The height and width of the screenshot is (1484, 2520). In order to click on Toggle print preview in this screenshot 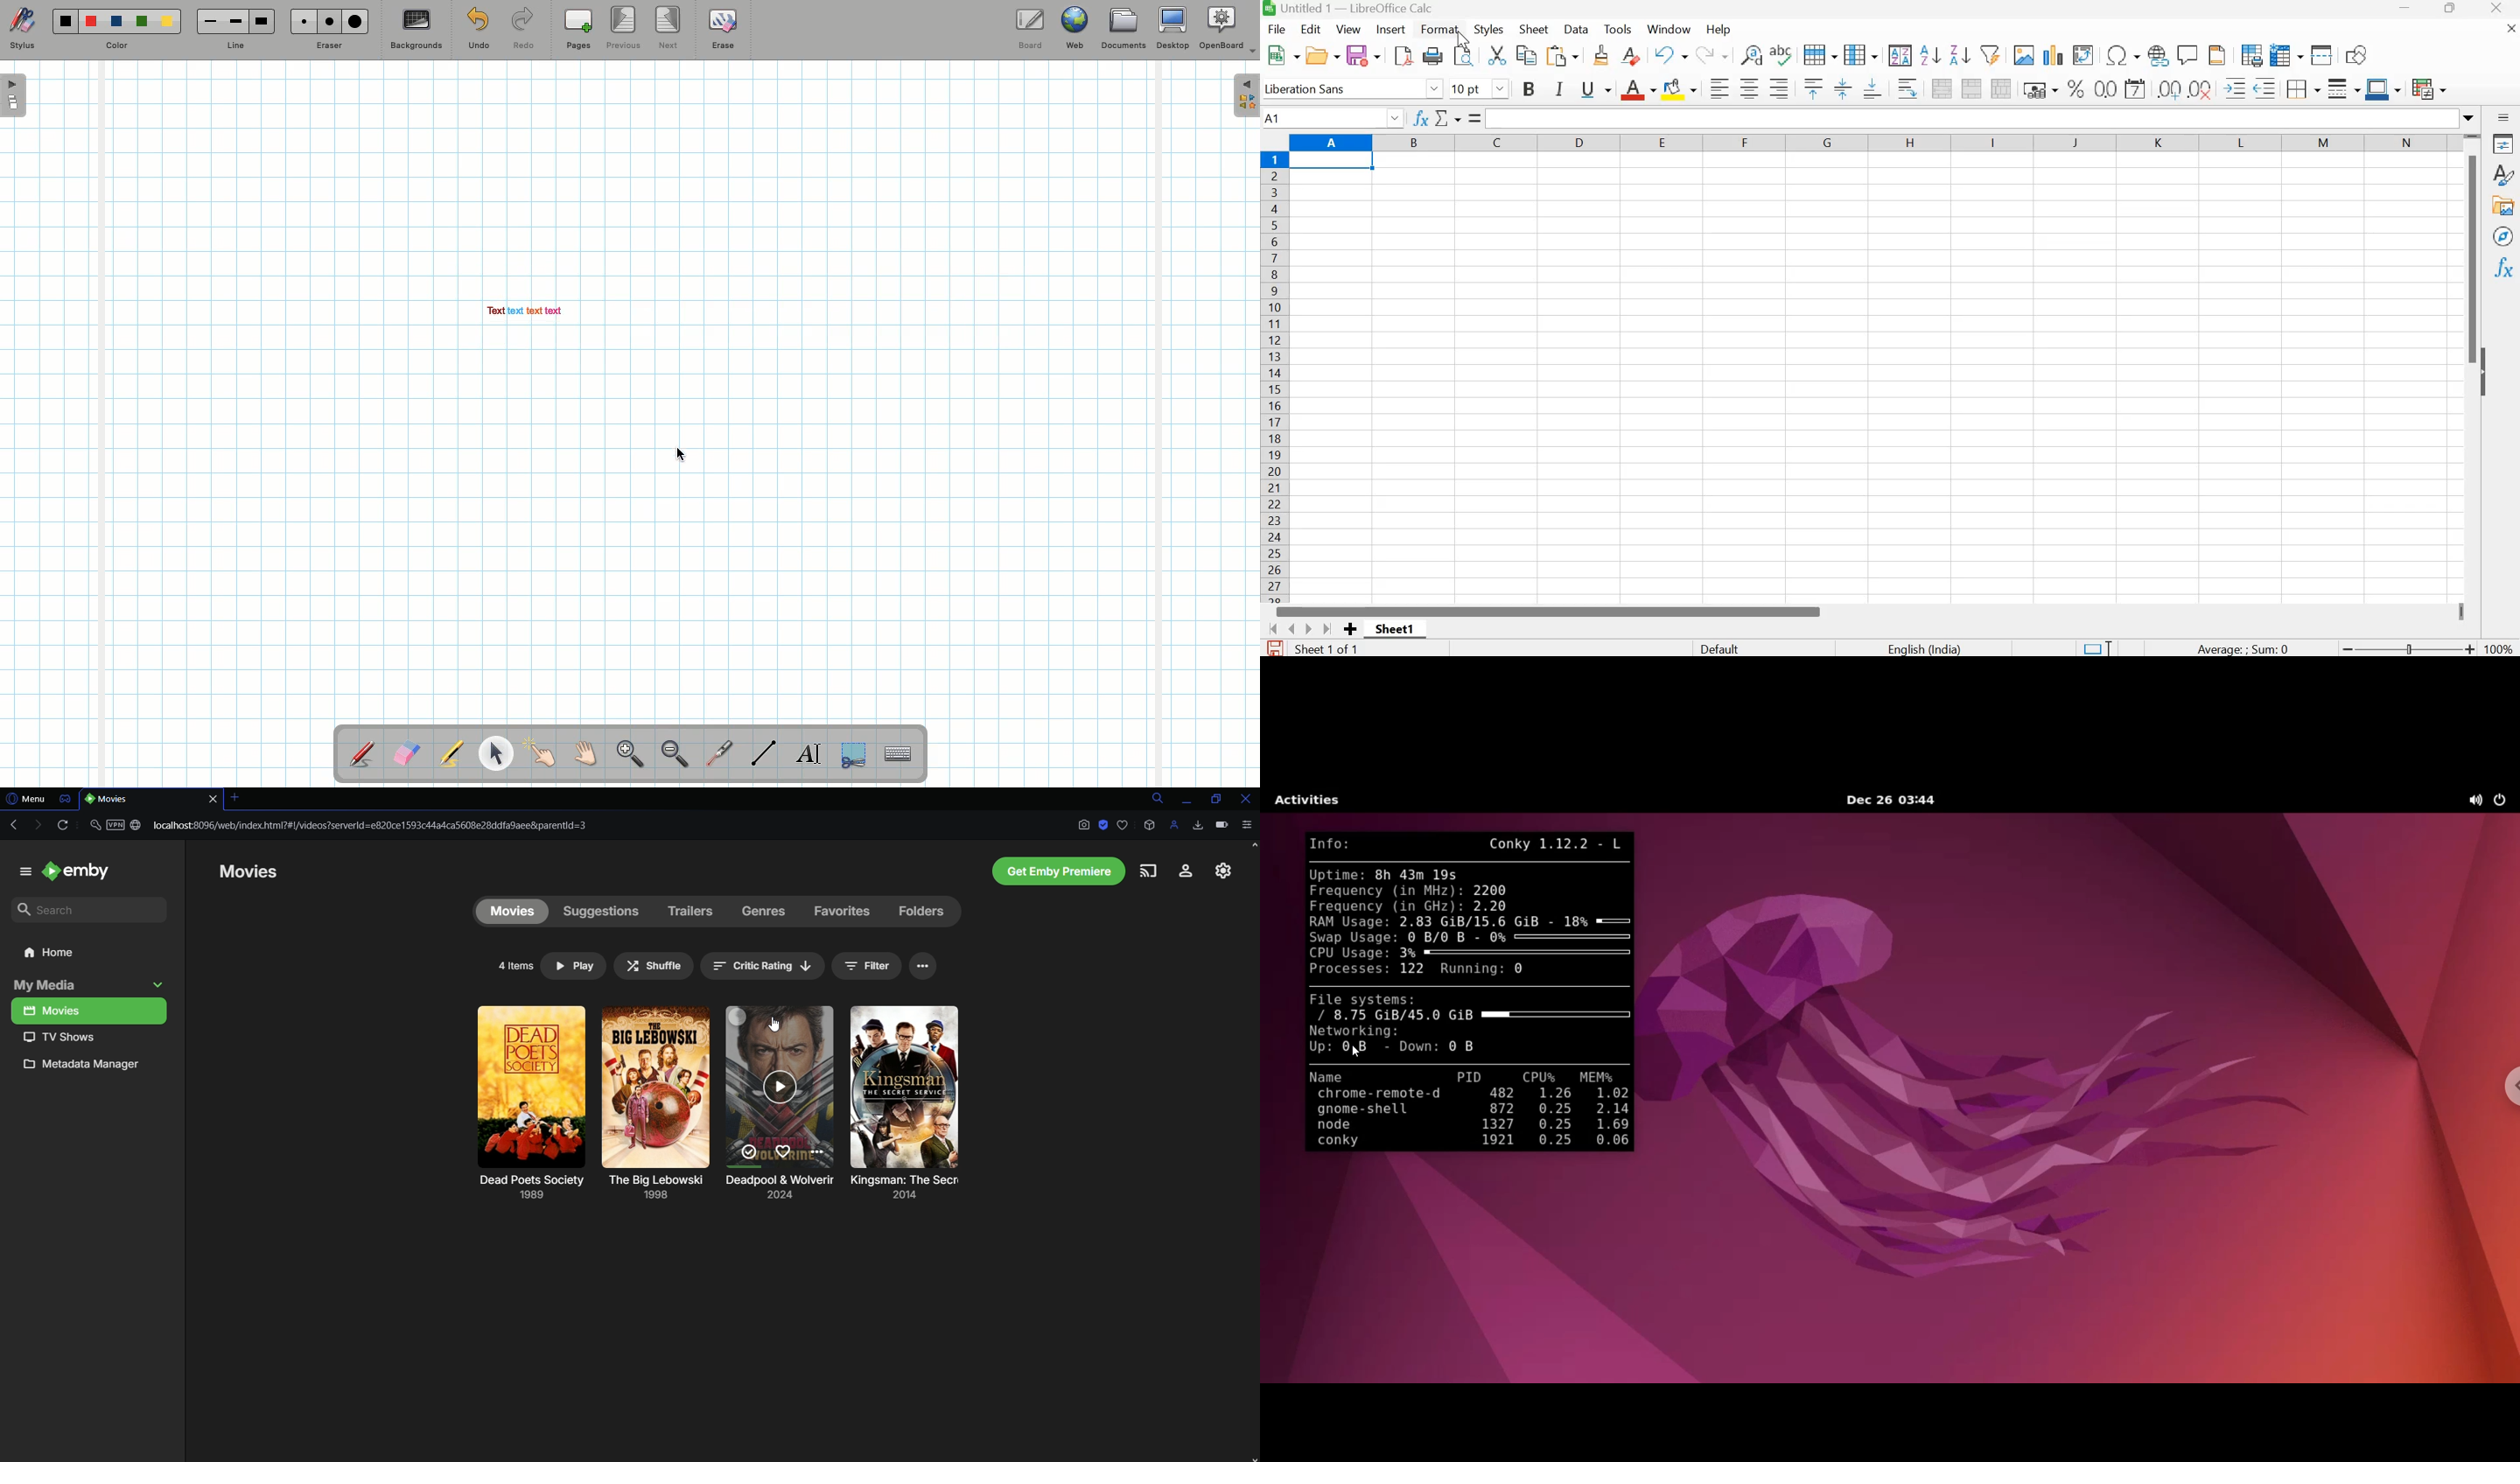, I will do `click(1465, 56)`.